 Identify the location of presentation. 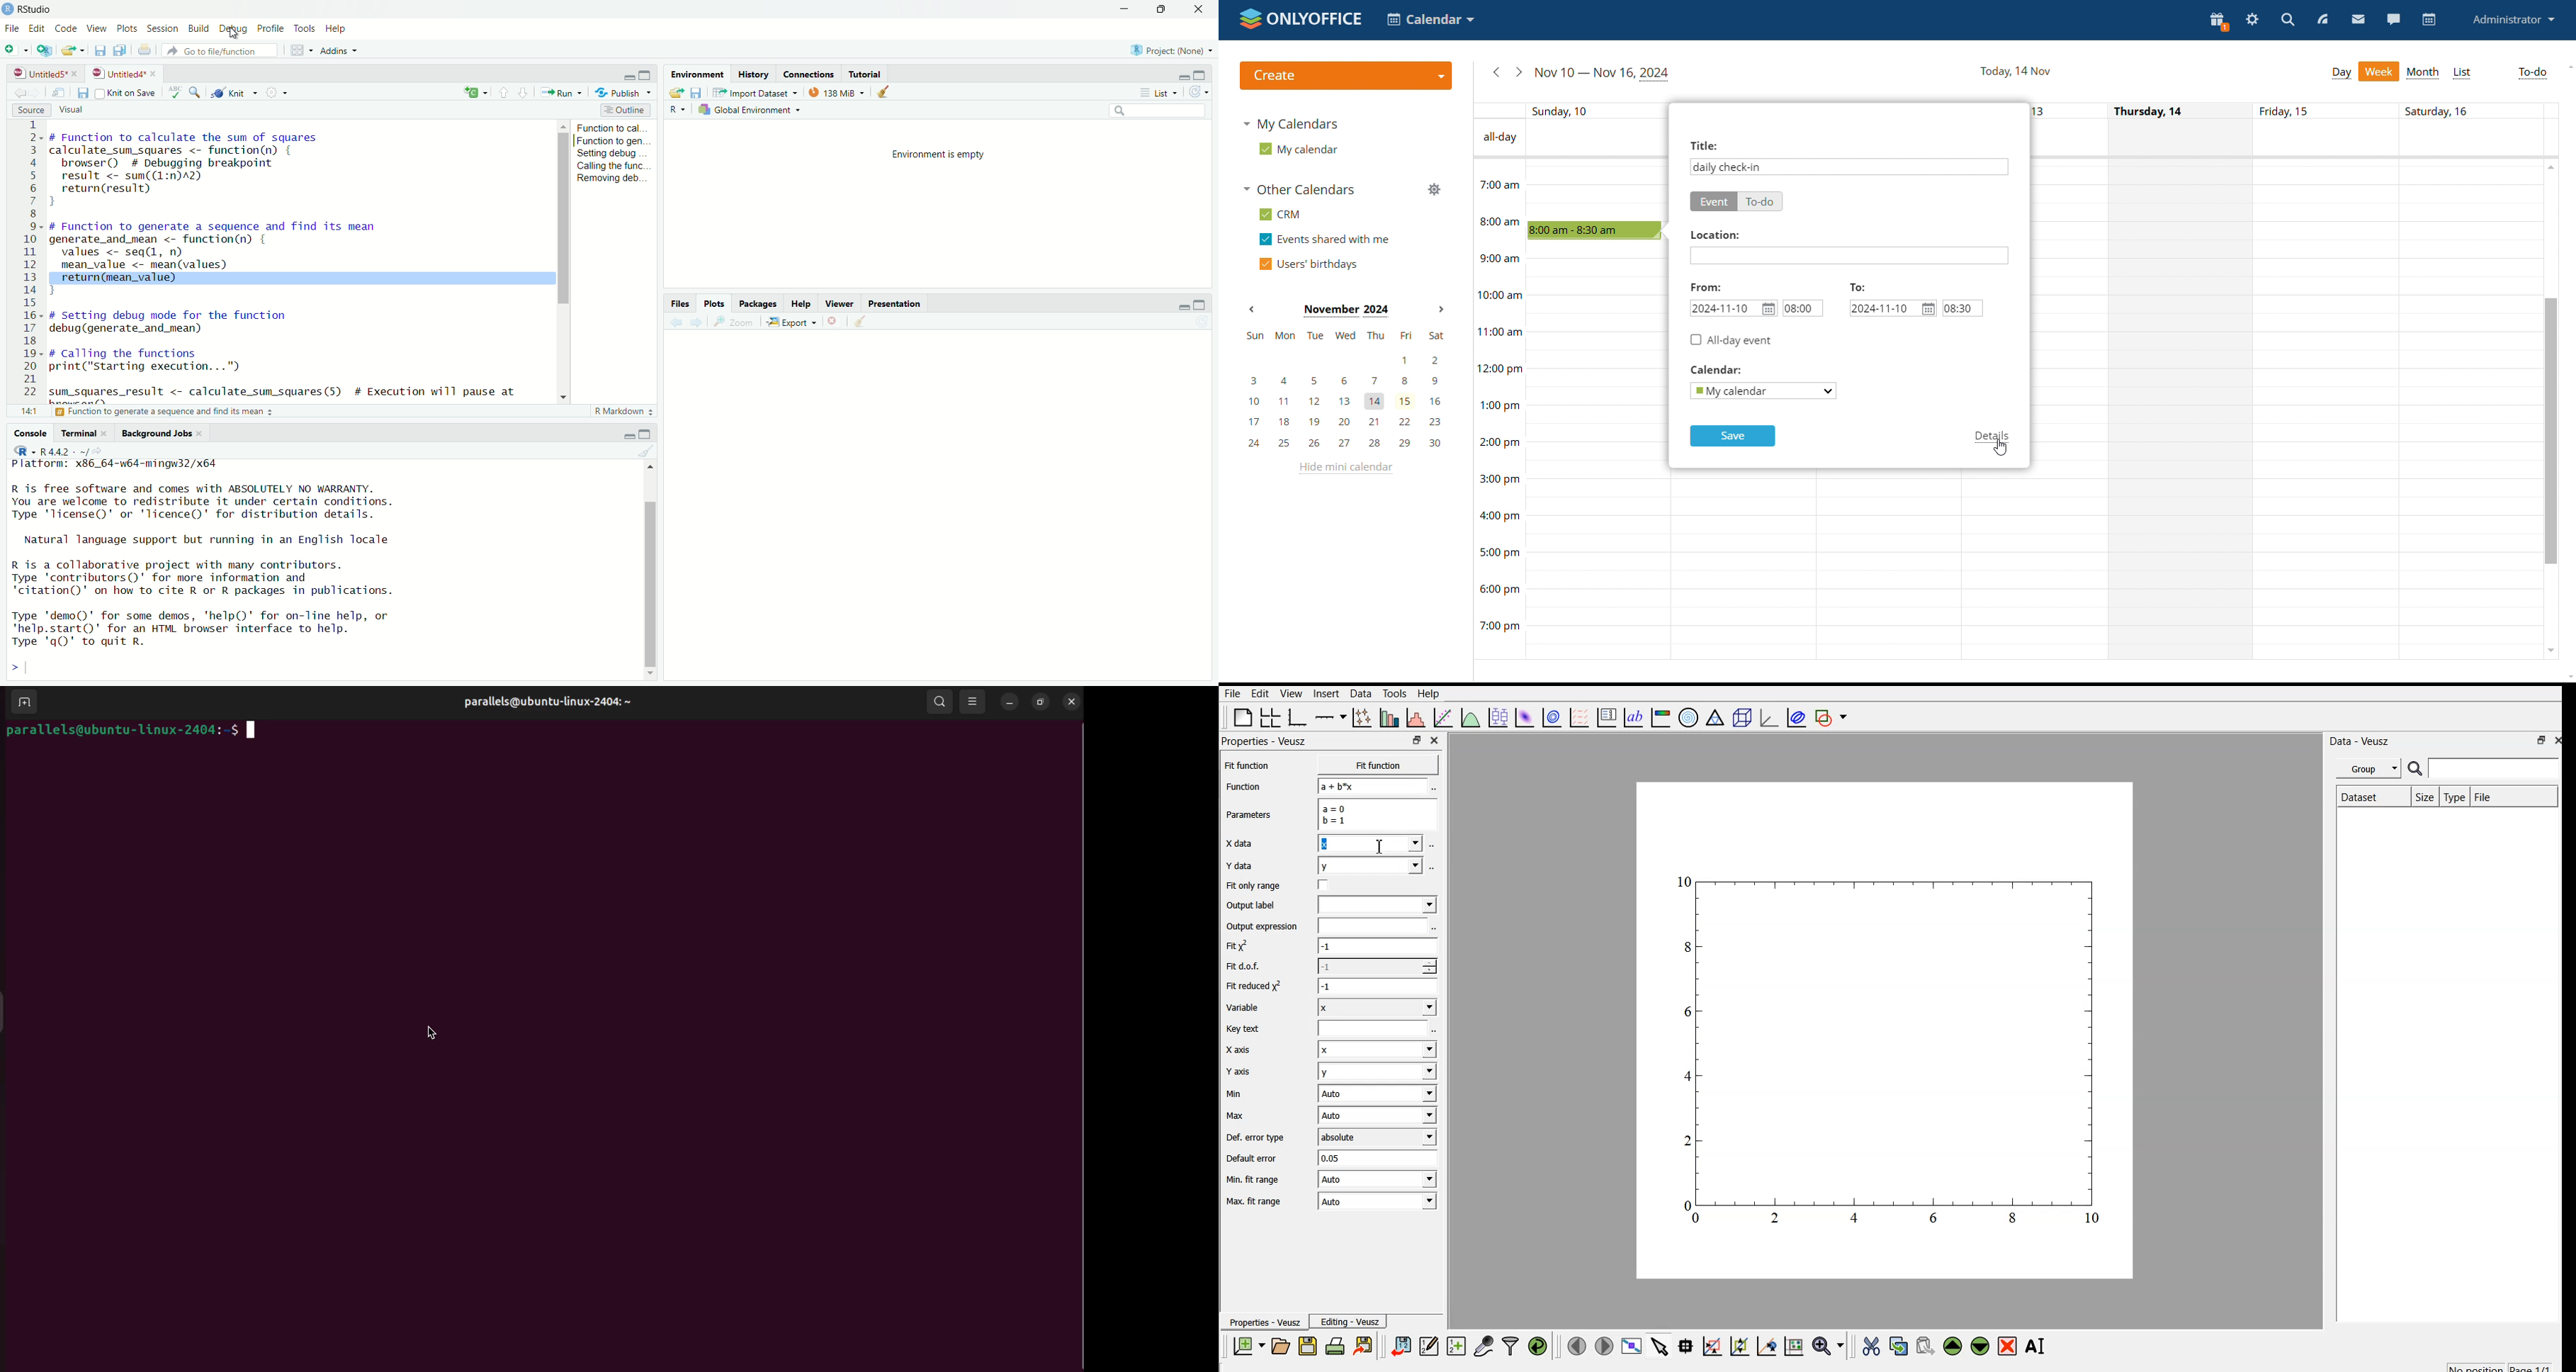
(897, 300).